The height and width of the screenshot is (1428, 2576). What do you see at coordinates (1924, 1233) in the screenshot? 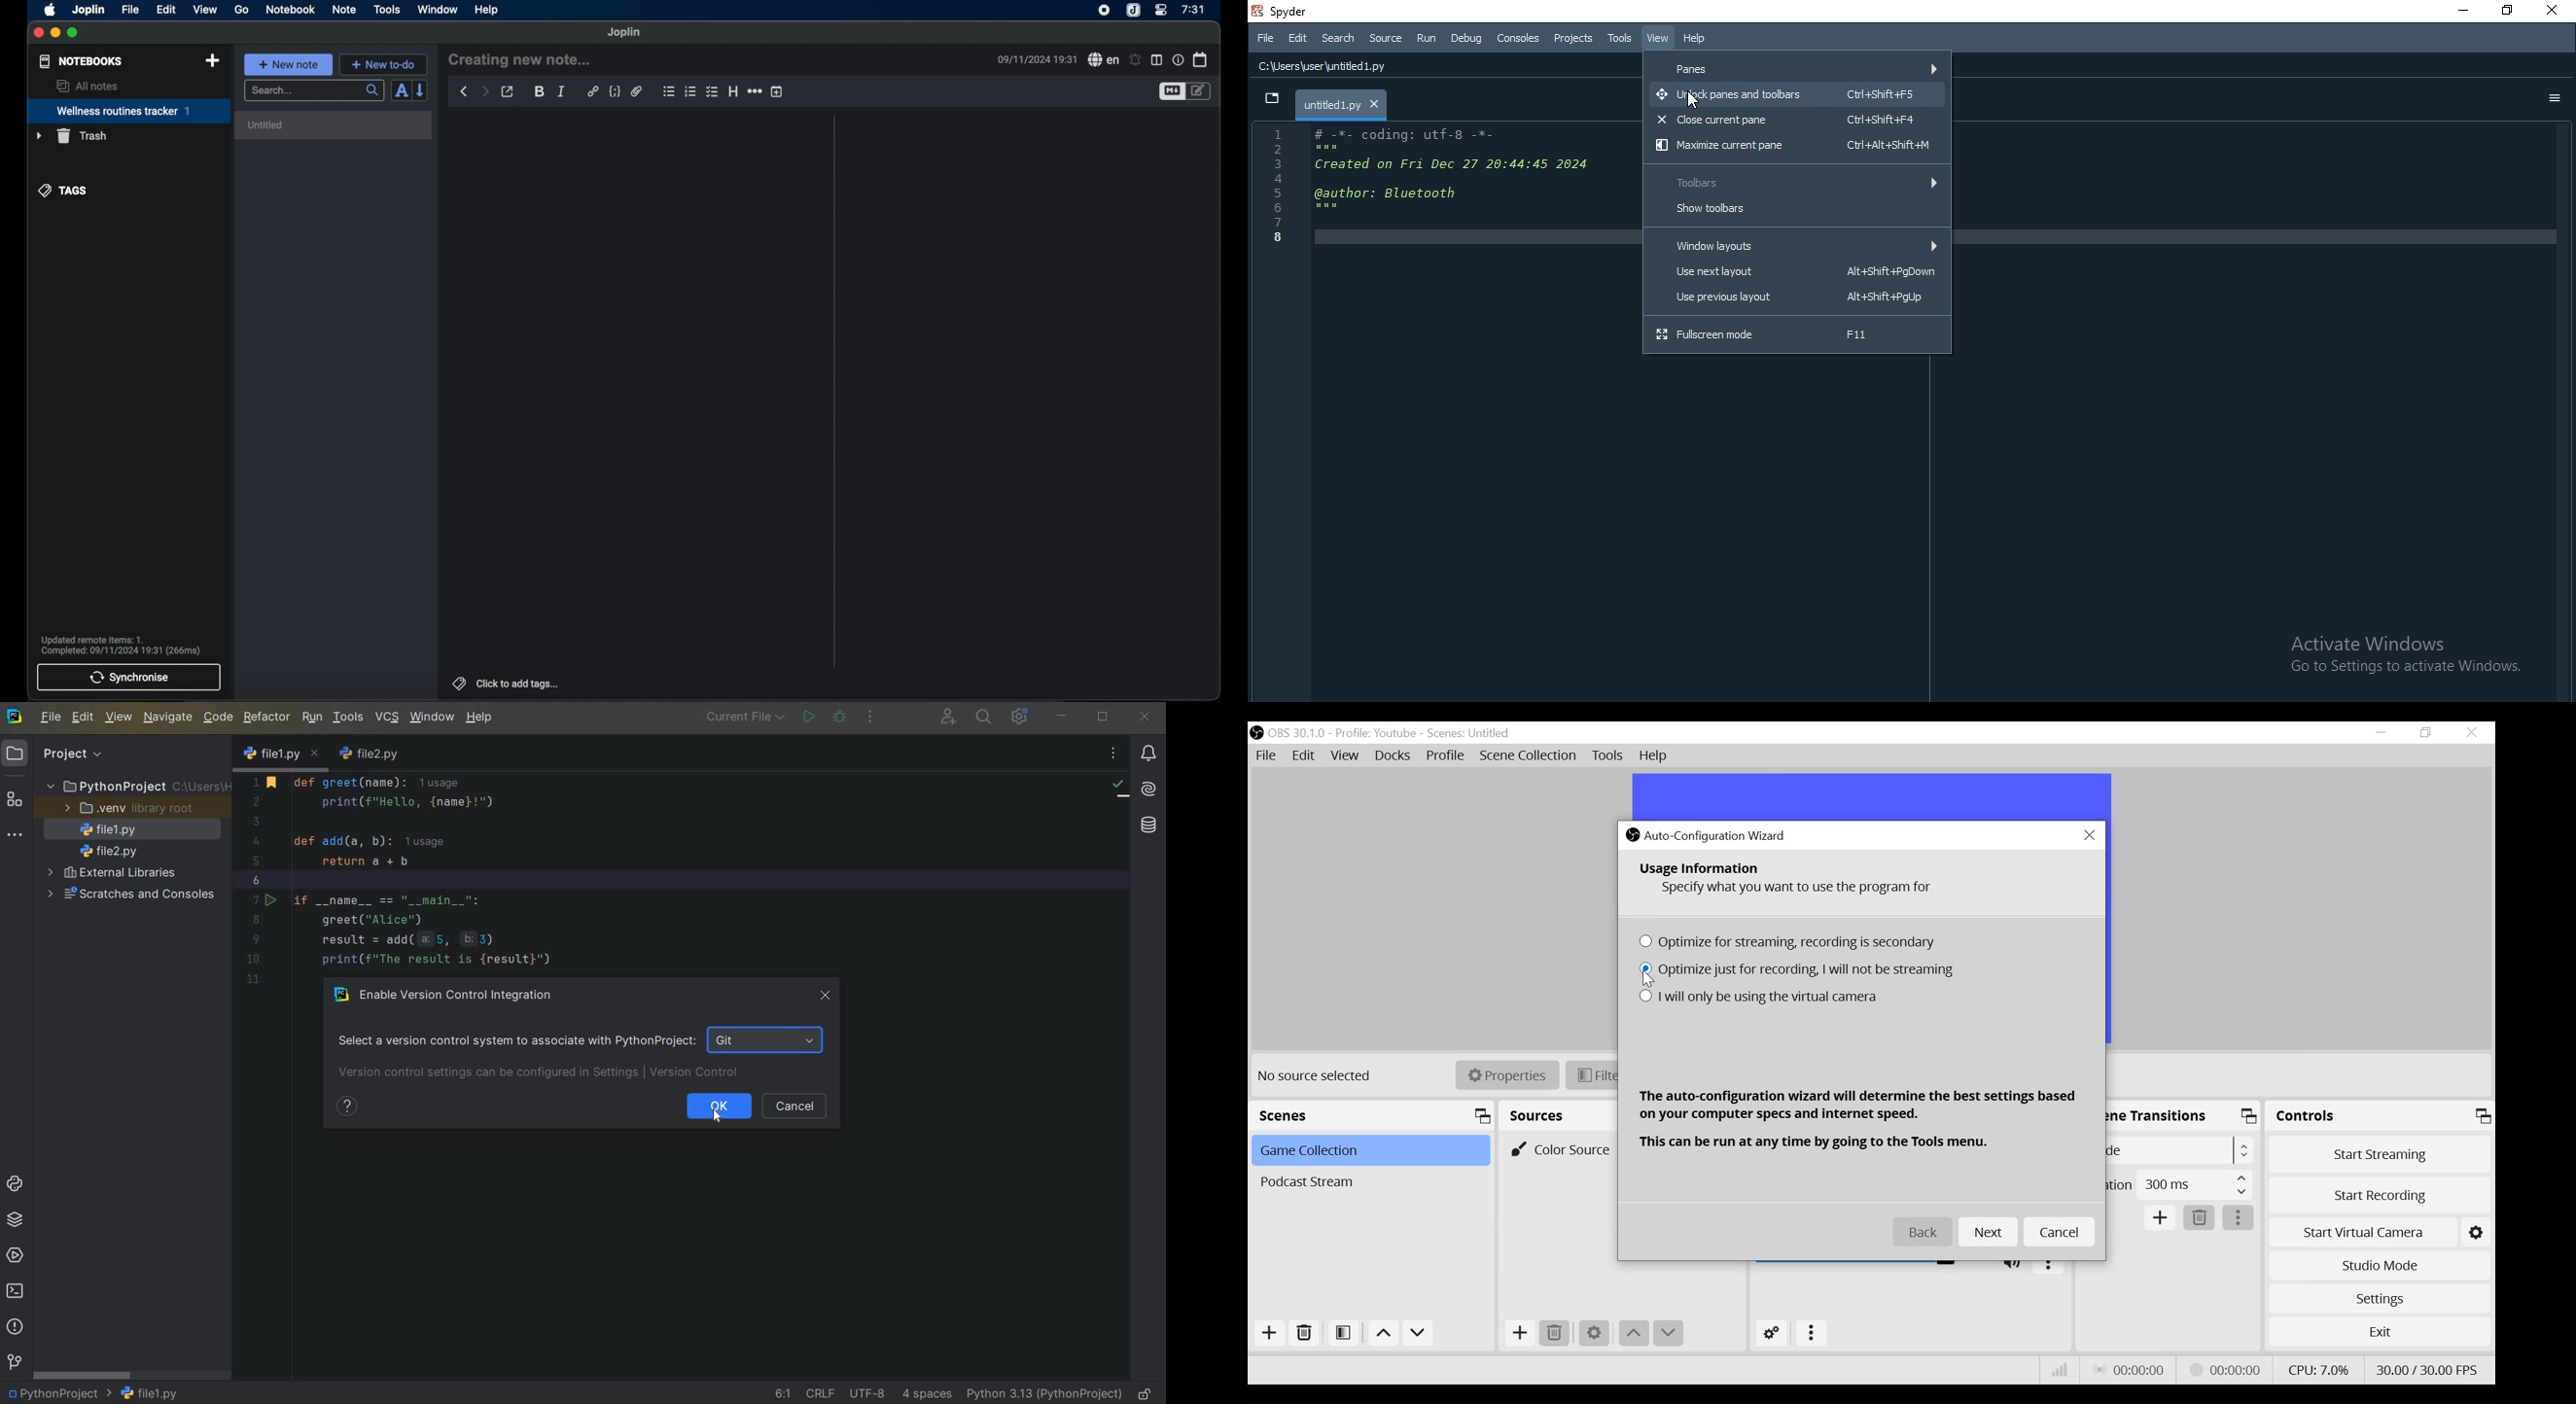
I see `Back` at bounding box center [1924, 1233].